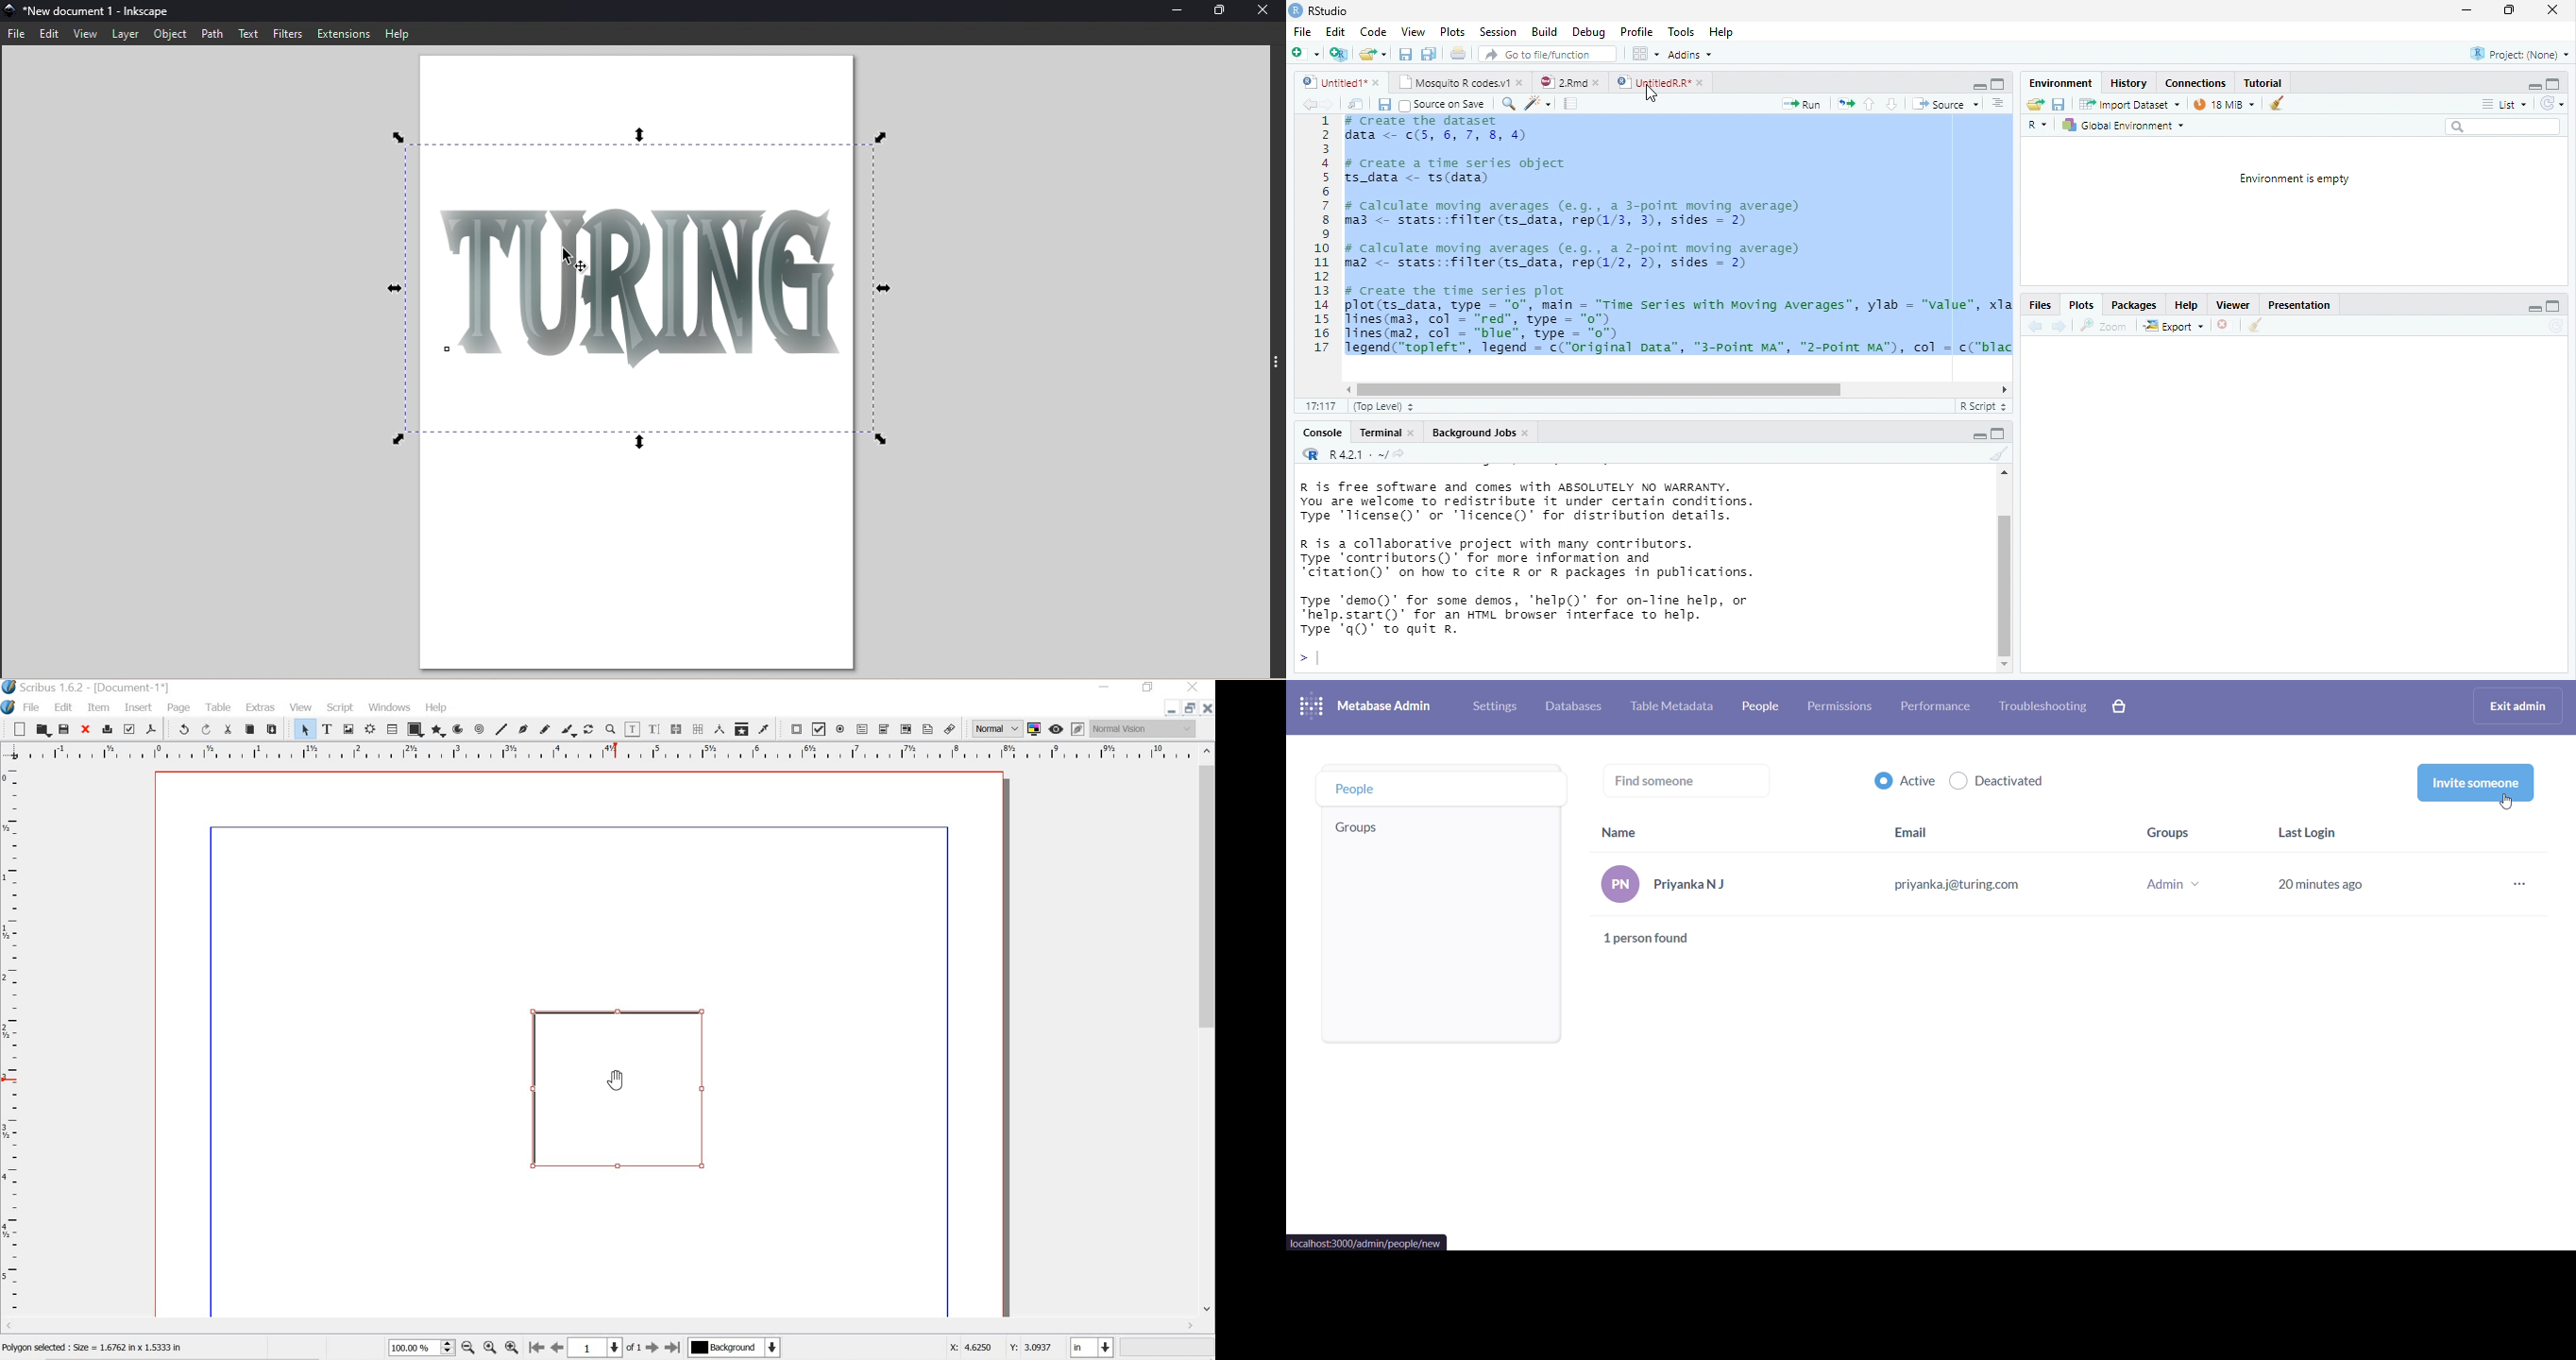 This screenshot has height=1372, width=2576. Describe the element at coordinates (1000, 1349) in the screenshot. I see `X: 4.6250 Y: 3.0937` at that location.